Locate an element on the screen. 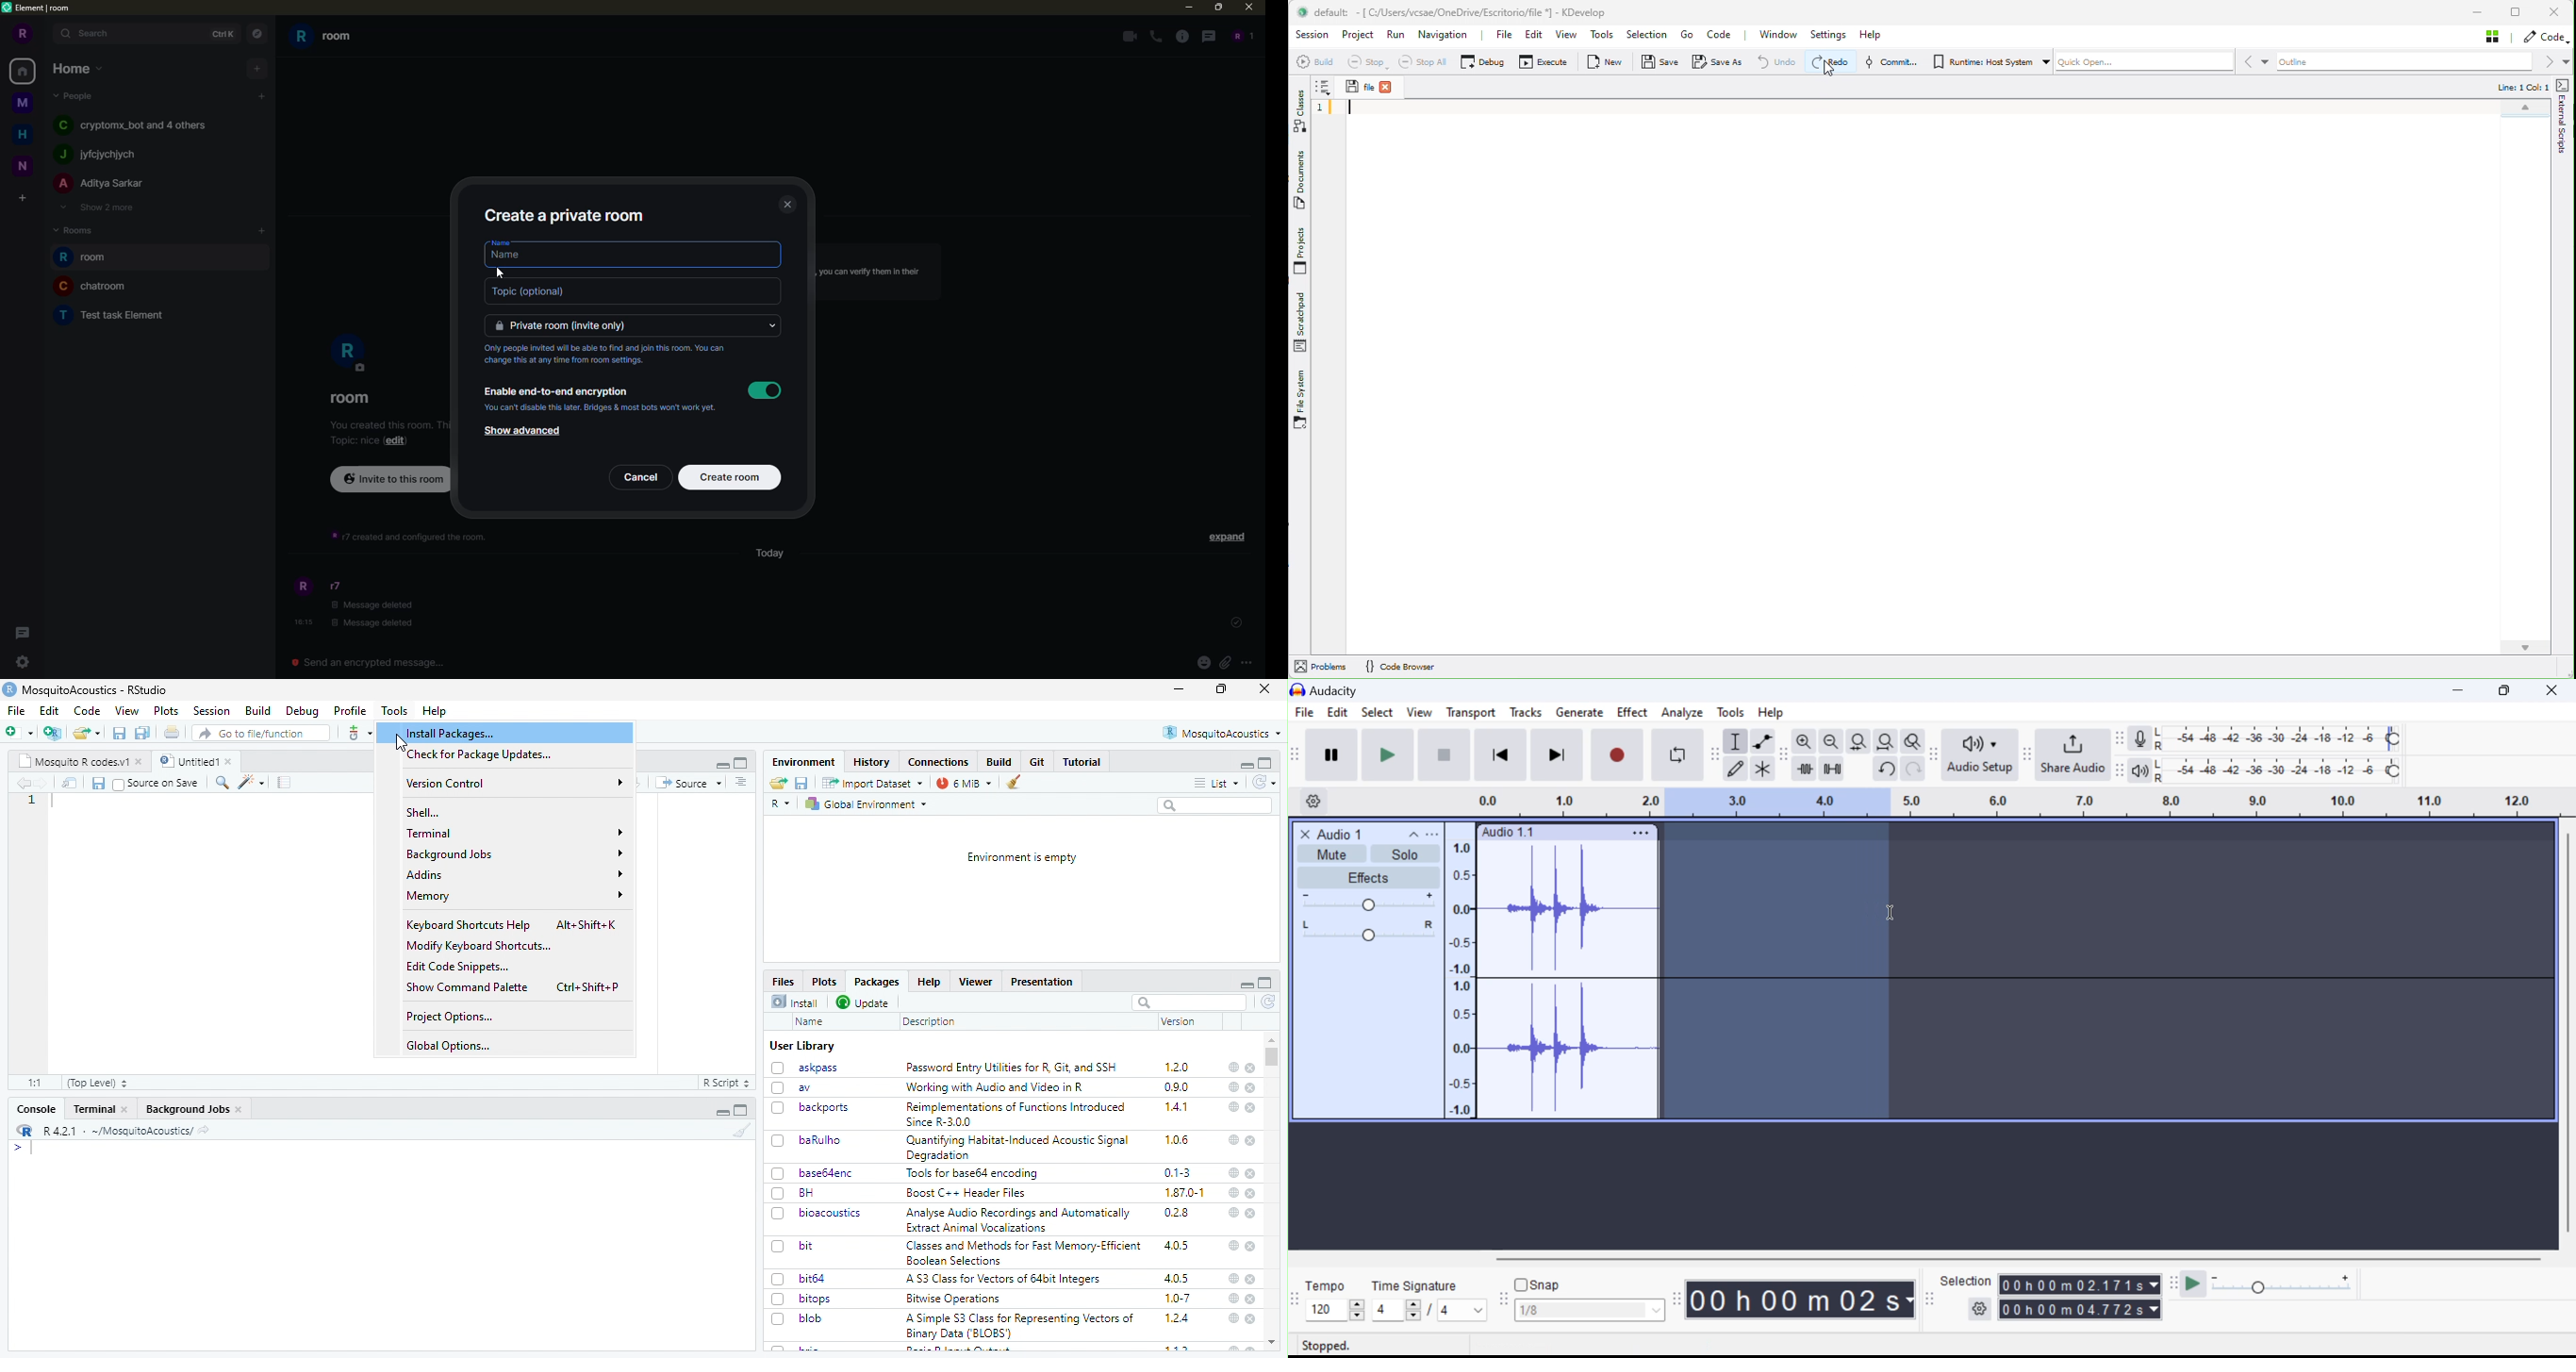 The height and width of the screenshot is (1372, 2576). Files is located at coordinates (784, 981).